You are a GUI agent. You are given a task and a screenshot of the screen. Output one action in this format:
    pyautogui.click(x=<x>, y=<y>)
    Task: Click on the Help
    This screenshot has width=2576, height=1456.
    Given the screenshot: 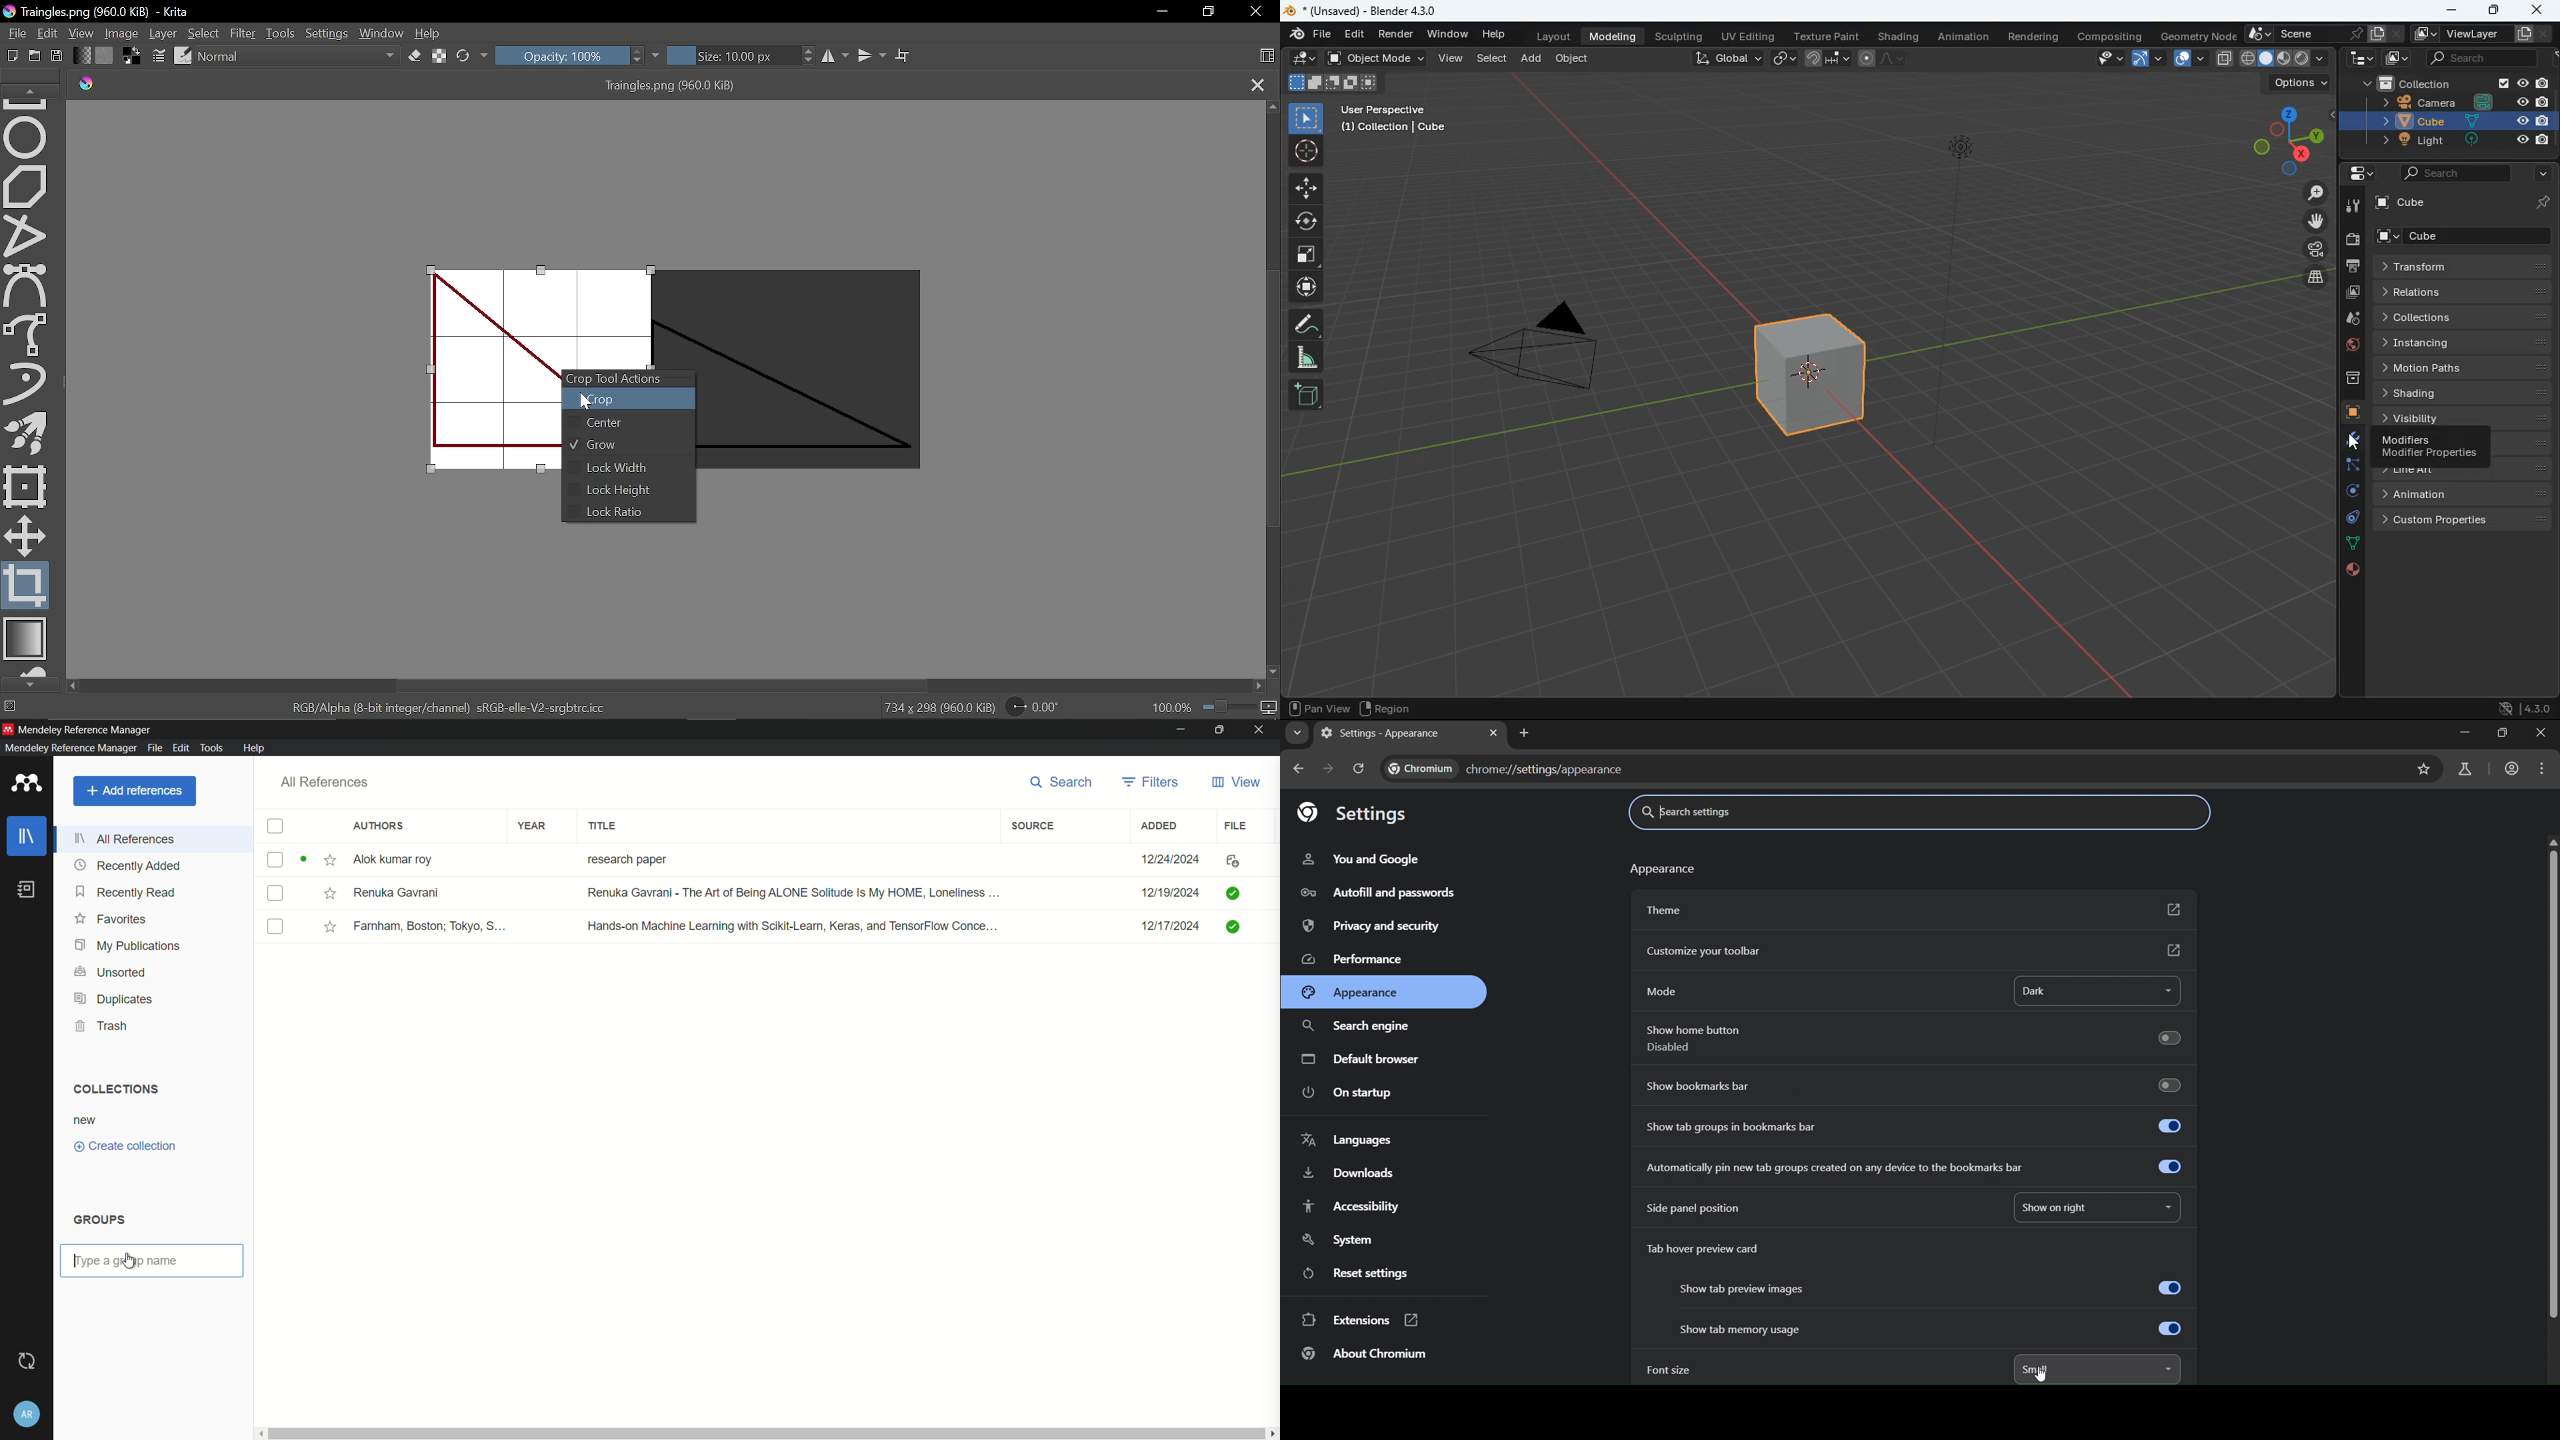 What is the action you would take?
    pyautogui.click(x=430, y=34)
    